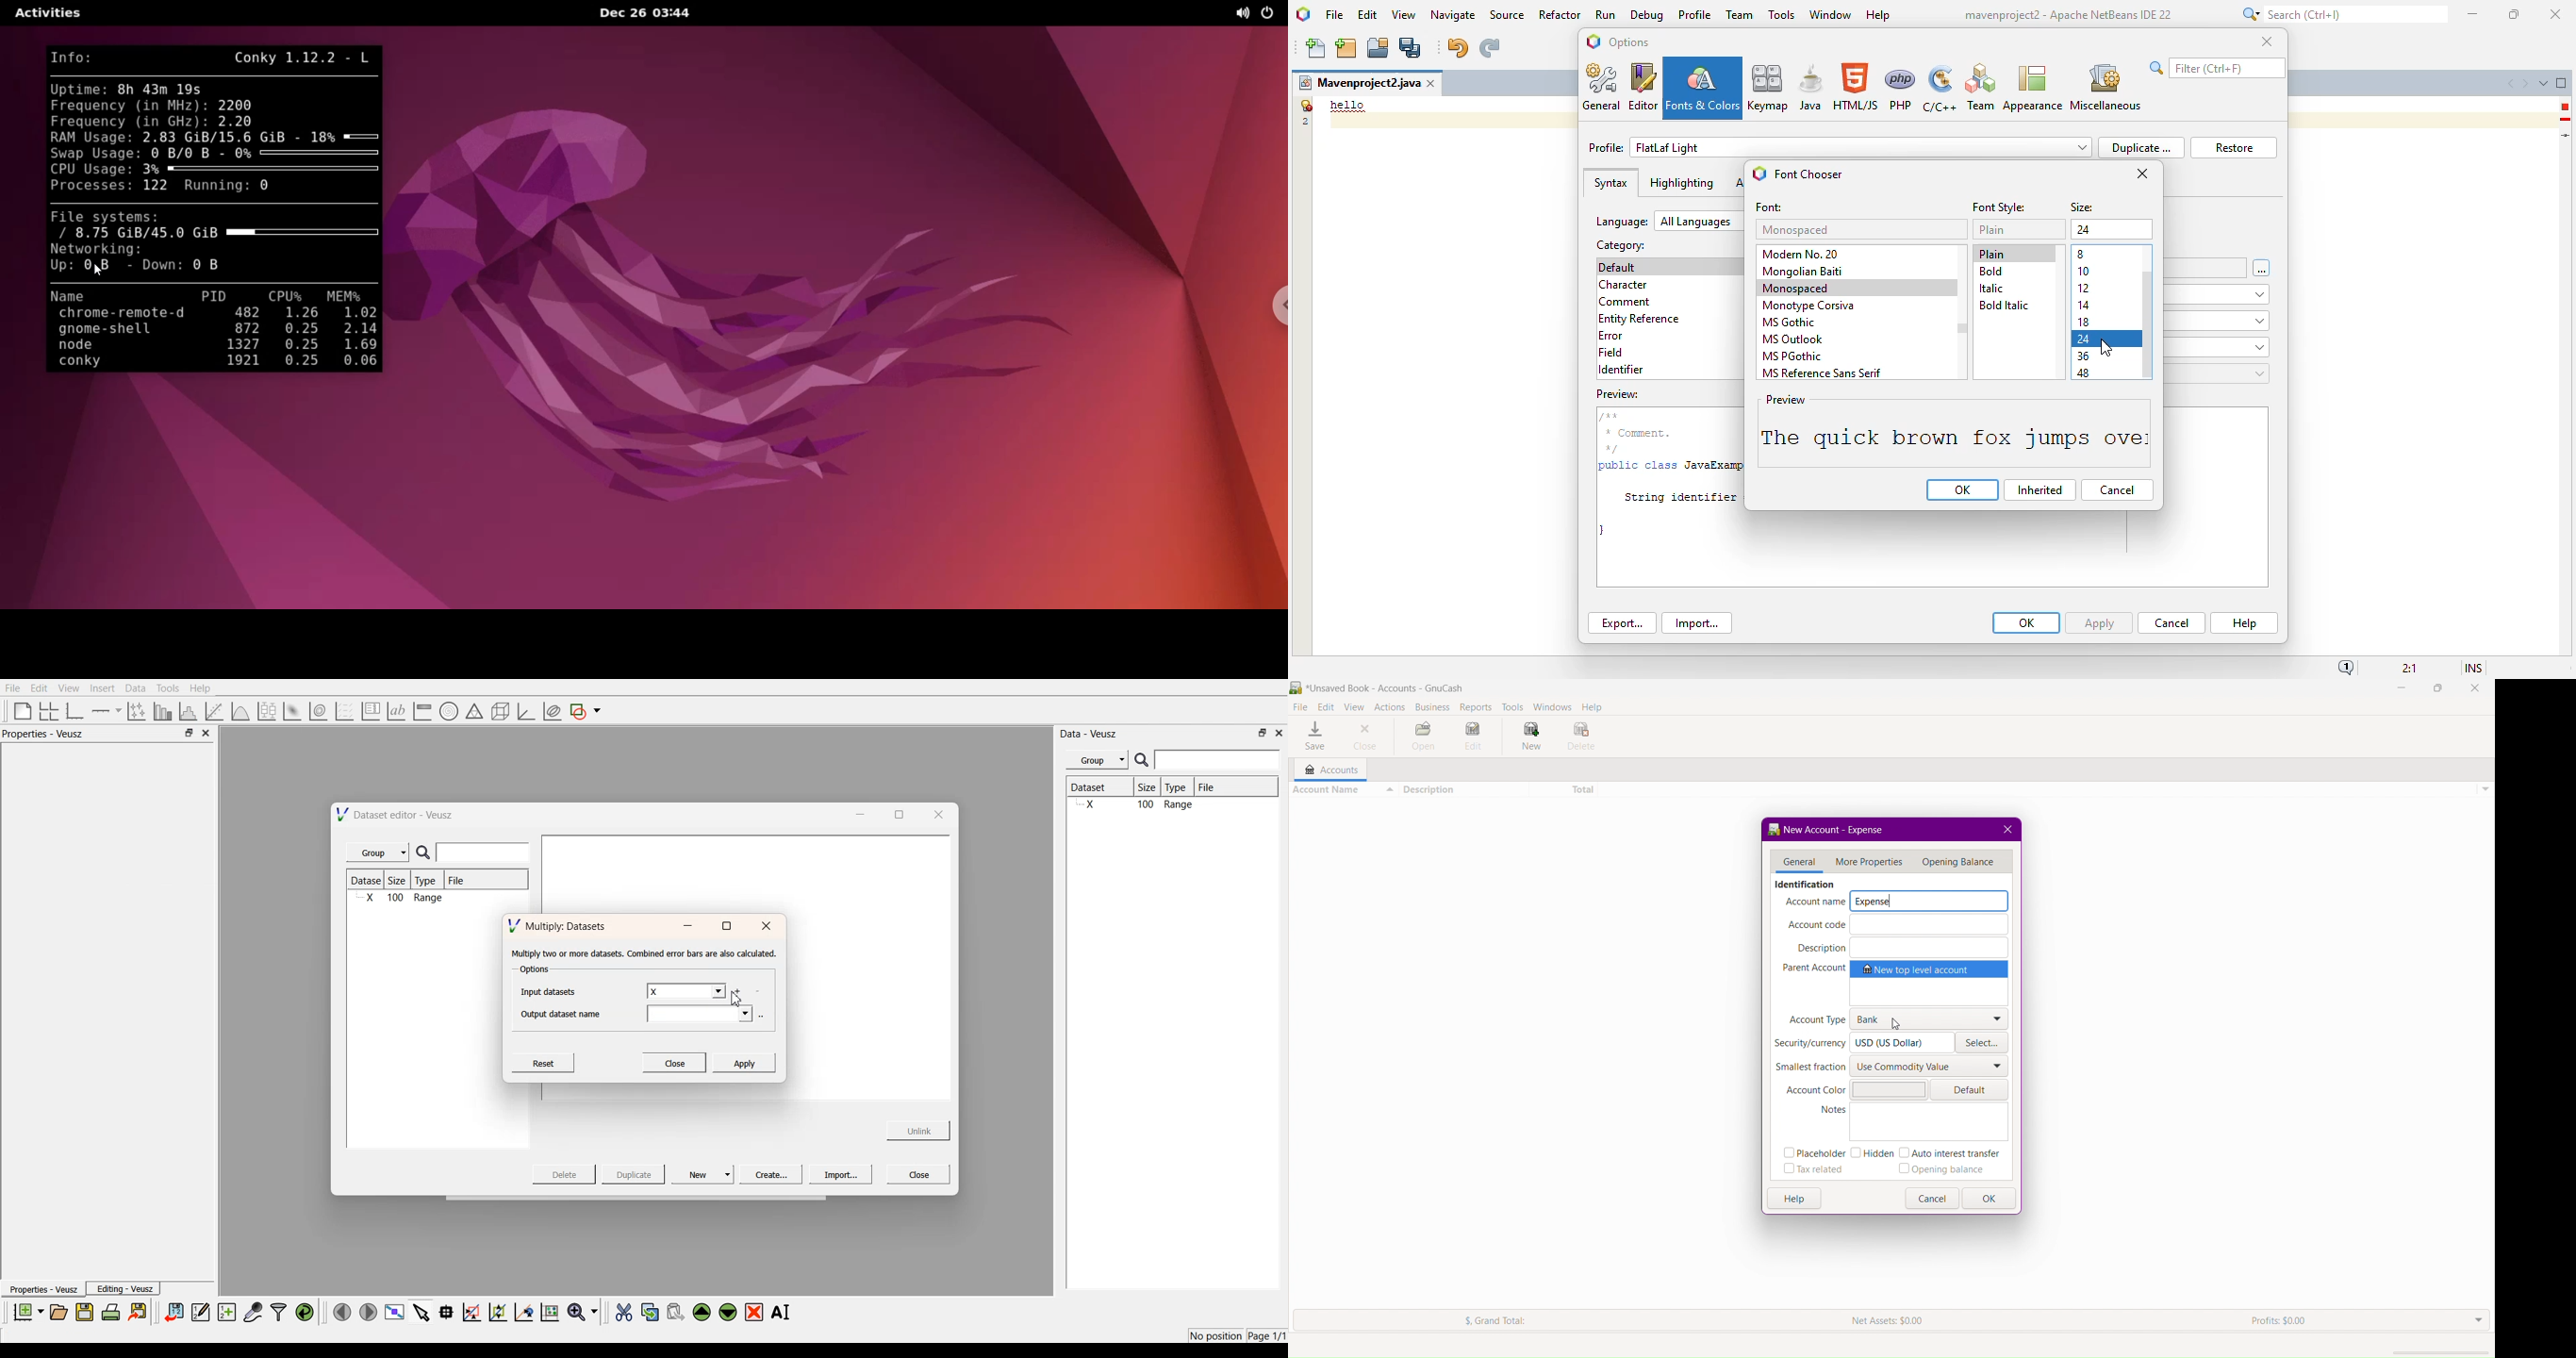  Describe the element at coordinates (1603, 87) in the screenshot. I see `general` at that location.